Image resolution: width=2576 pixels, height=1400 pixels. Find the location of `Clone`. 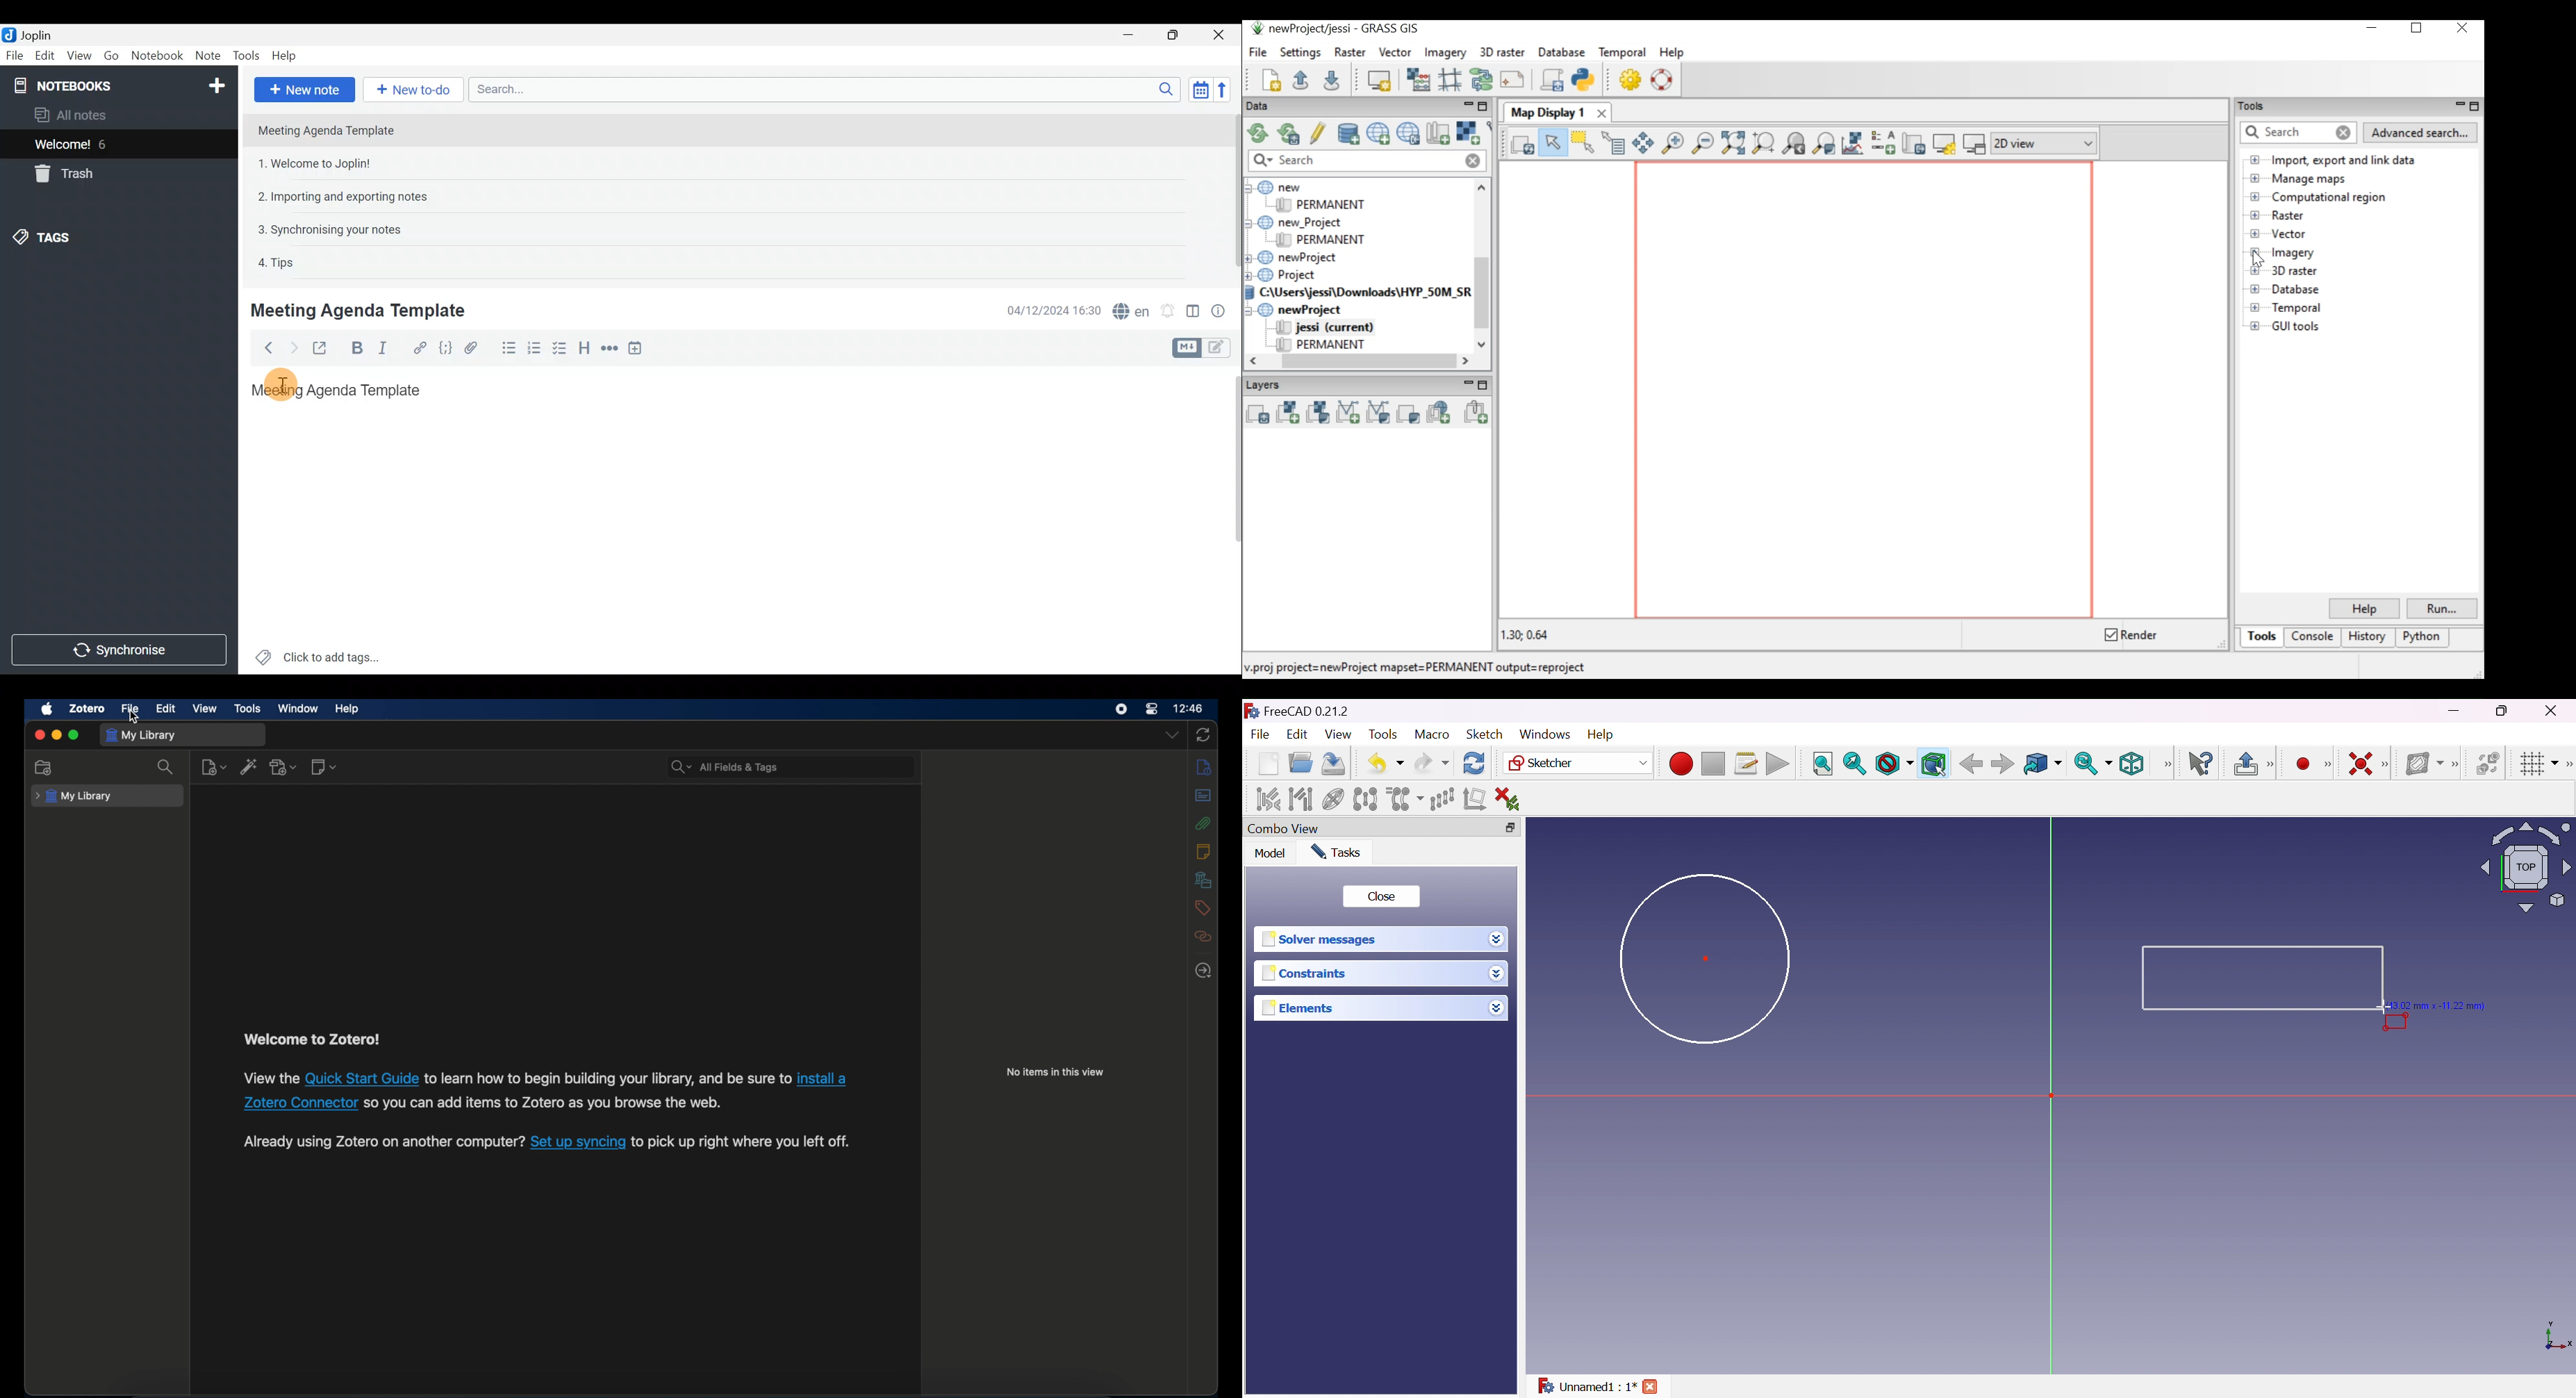

Clone is located at coordinates (1403, 798).